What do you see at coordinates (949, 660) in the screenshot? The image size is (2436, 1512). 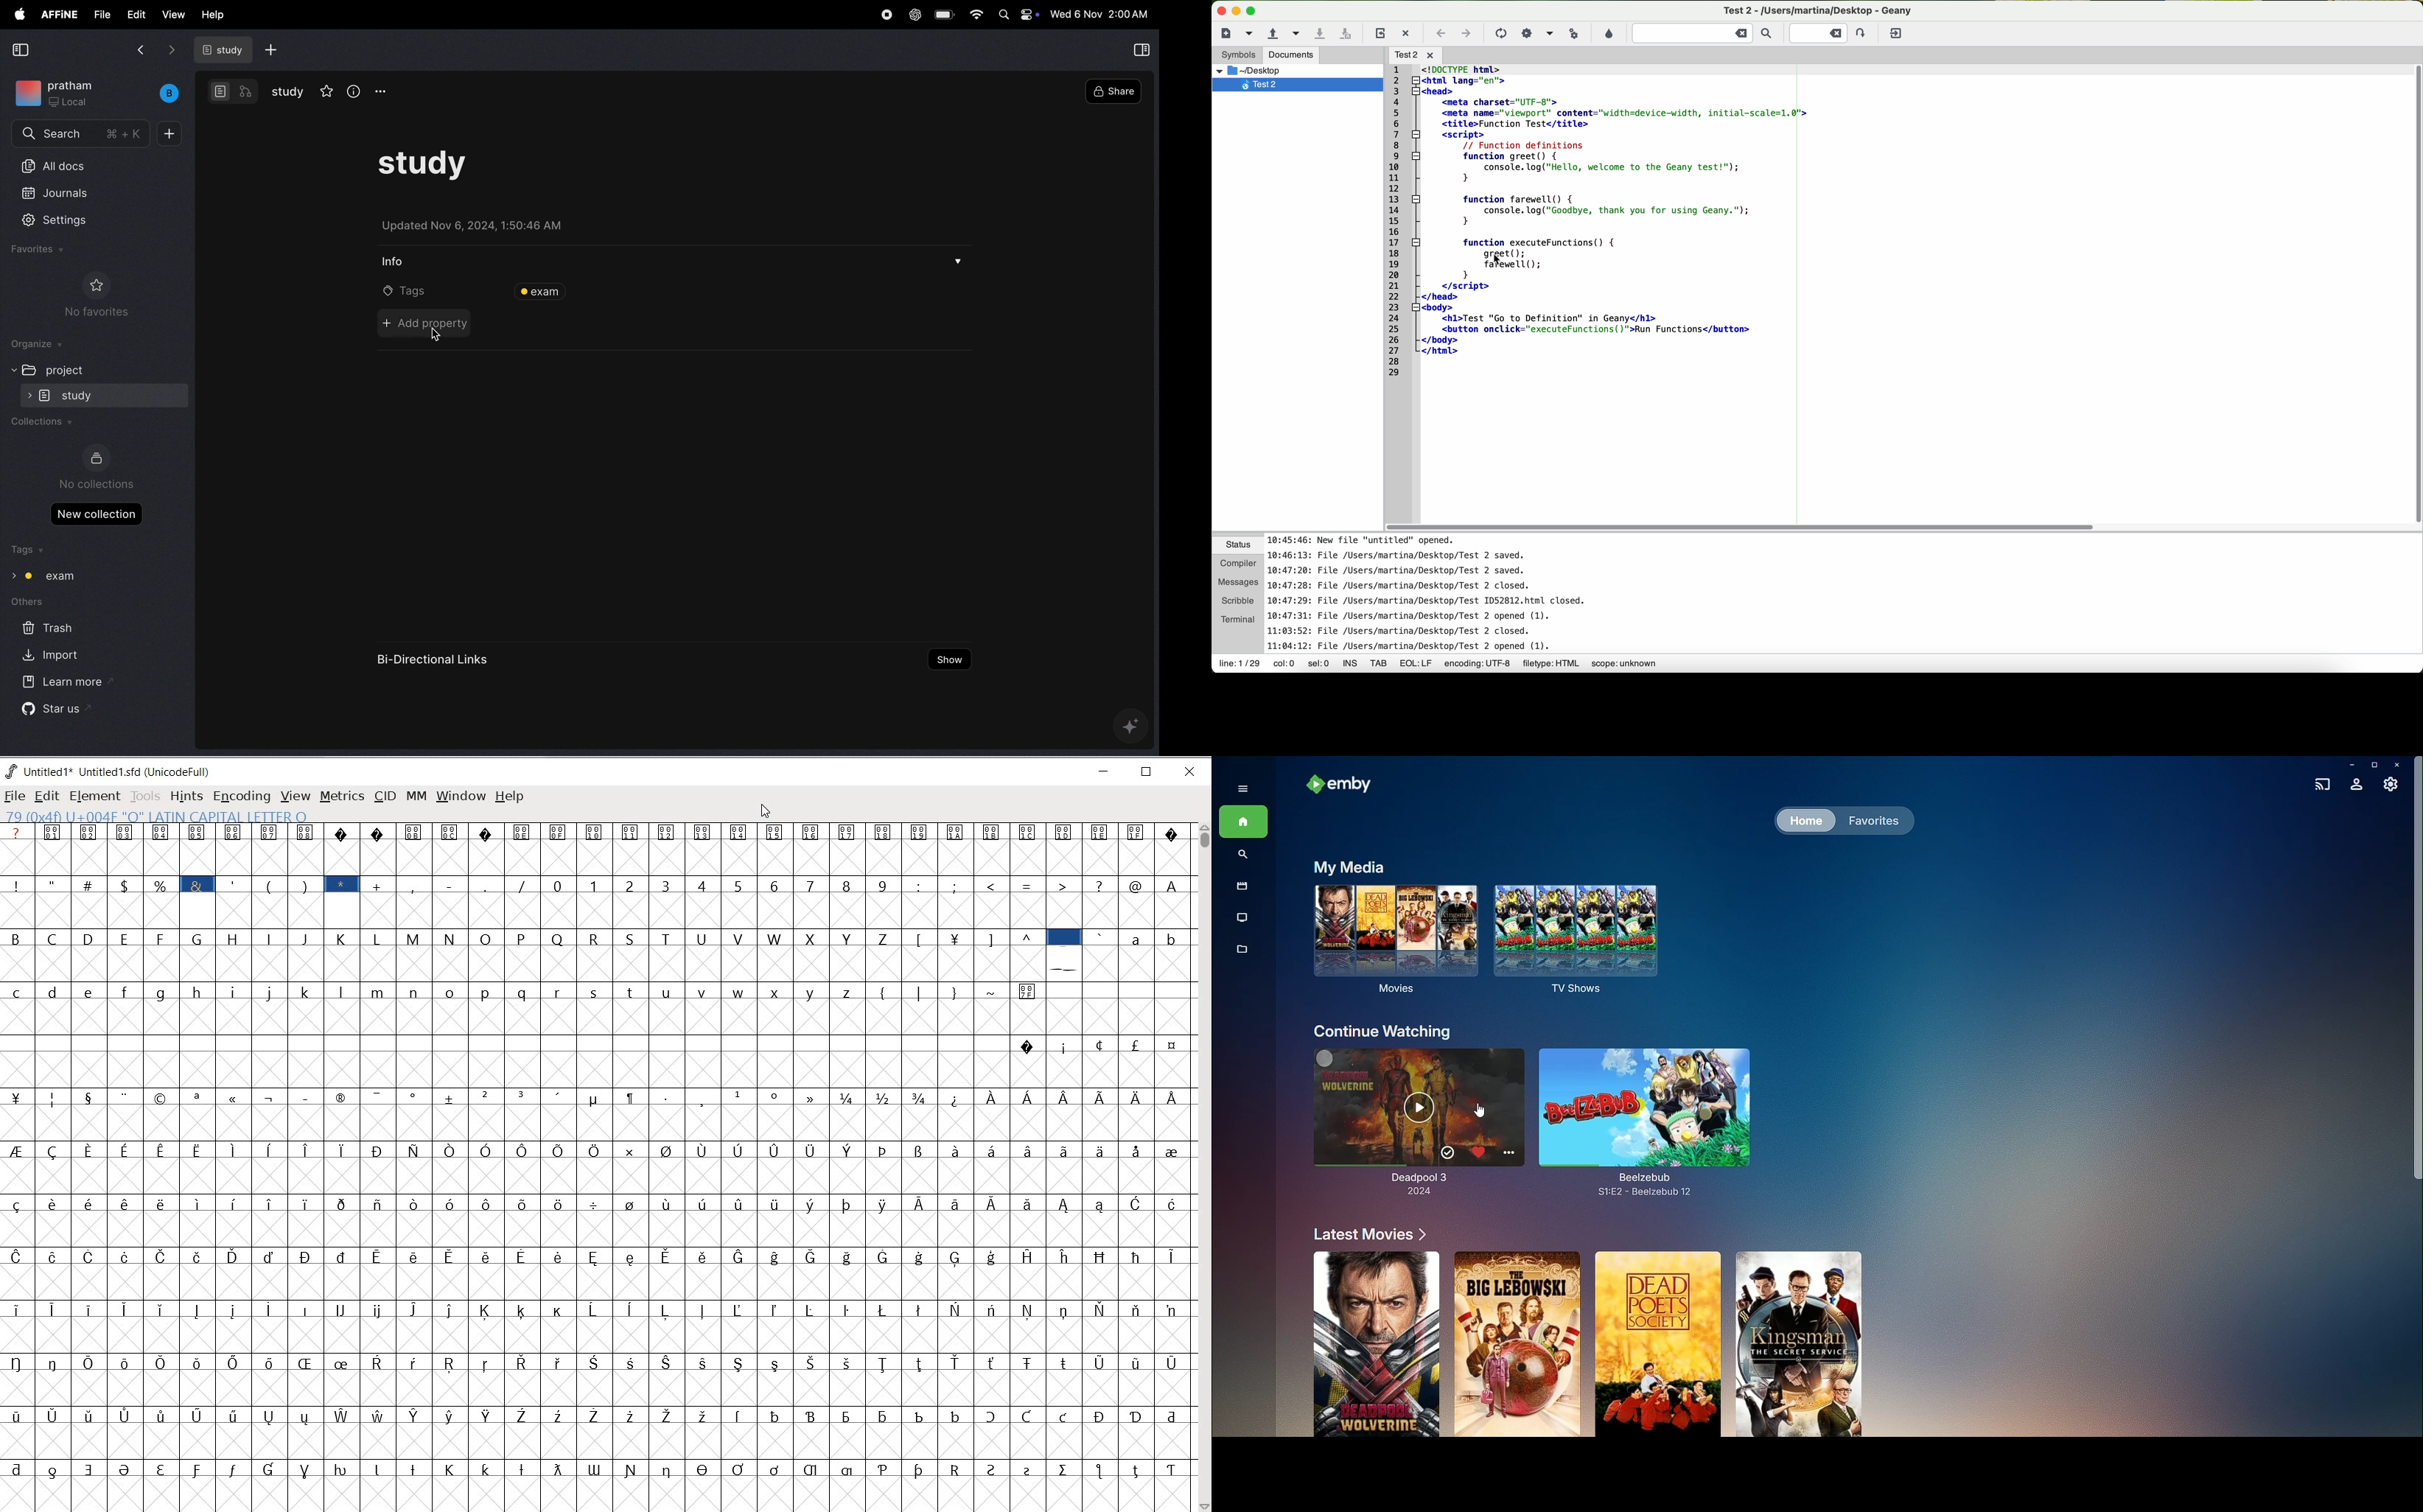 I see `show` at bounding box center [949, 660].